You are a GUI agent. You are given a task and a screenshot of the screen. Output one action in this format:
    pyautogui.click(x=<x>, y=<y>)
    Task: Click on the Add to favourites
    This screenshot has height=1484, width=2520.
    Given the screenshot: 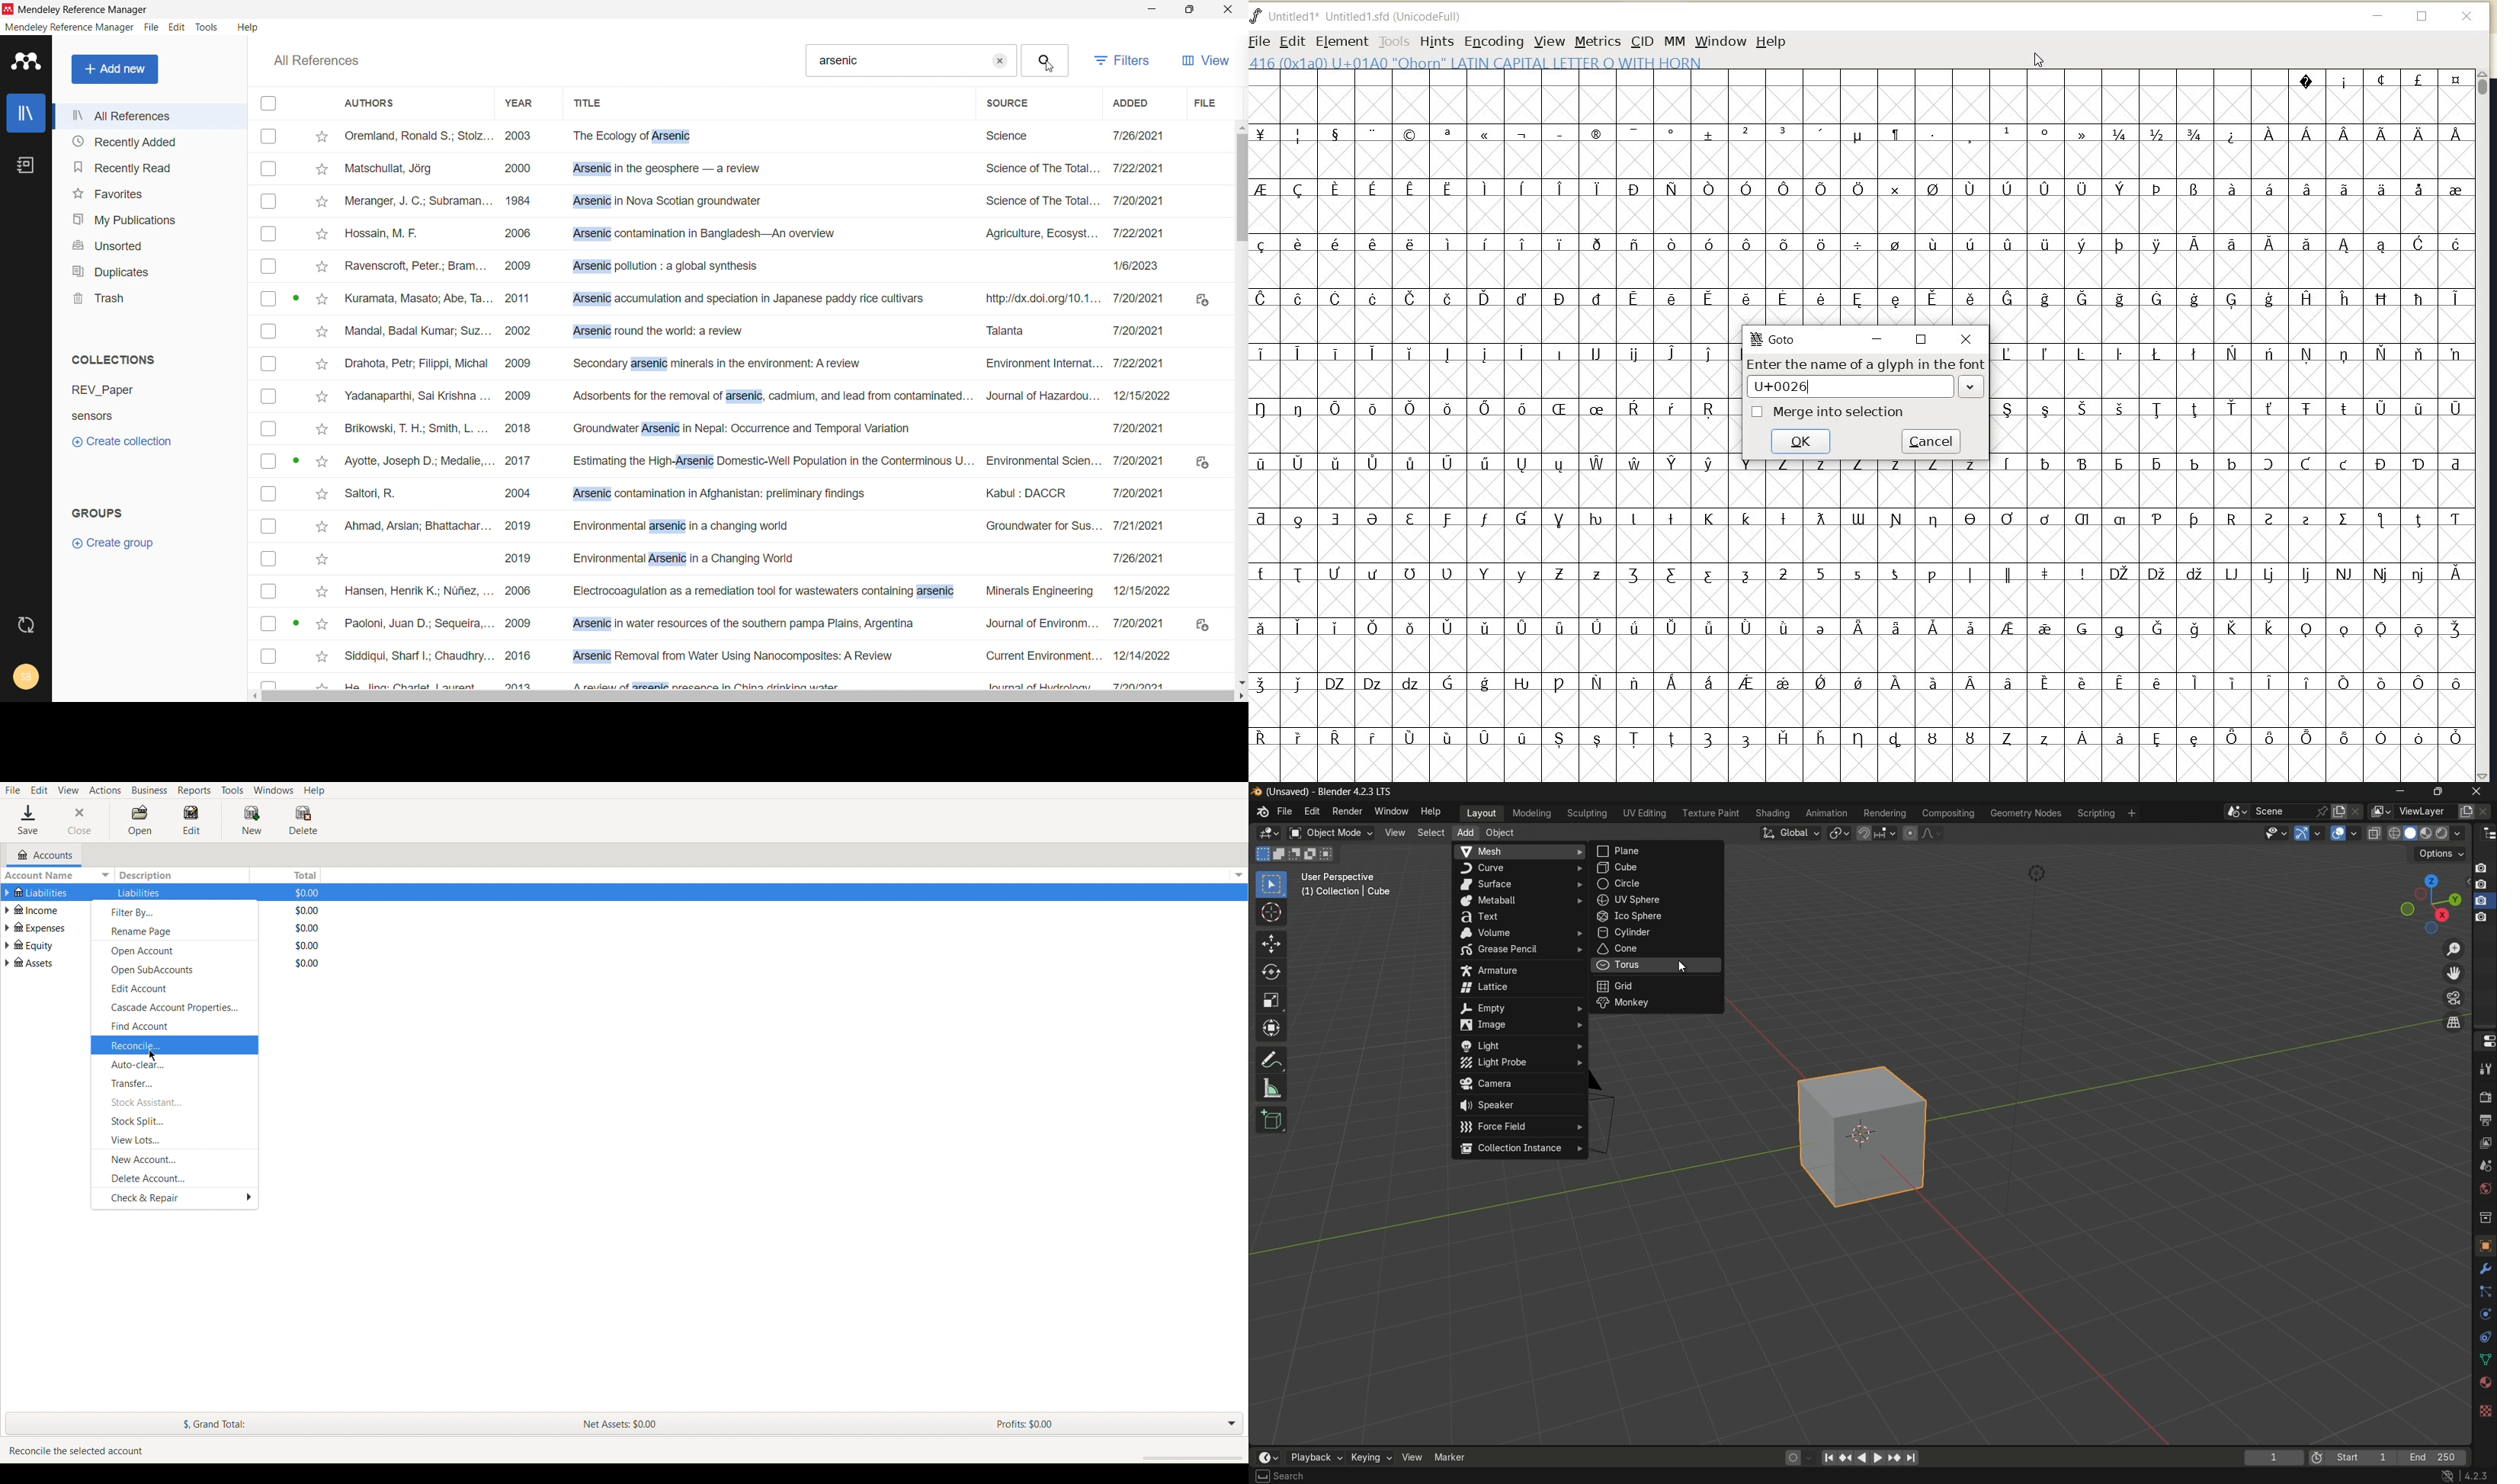 What is the action you would take?
    pyautogui.click(x=321, y=657)
    